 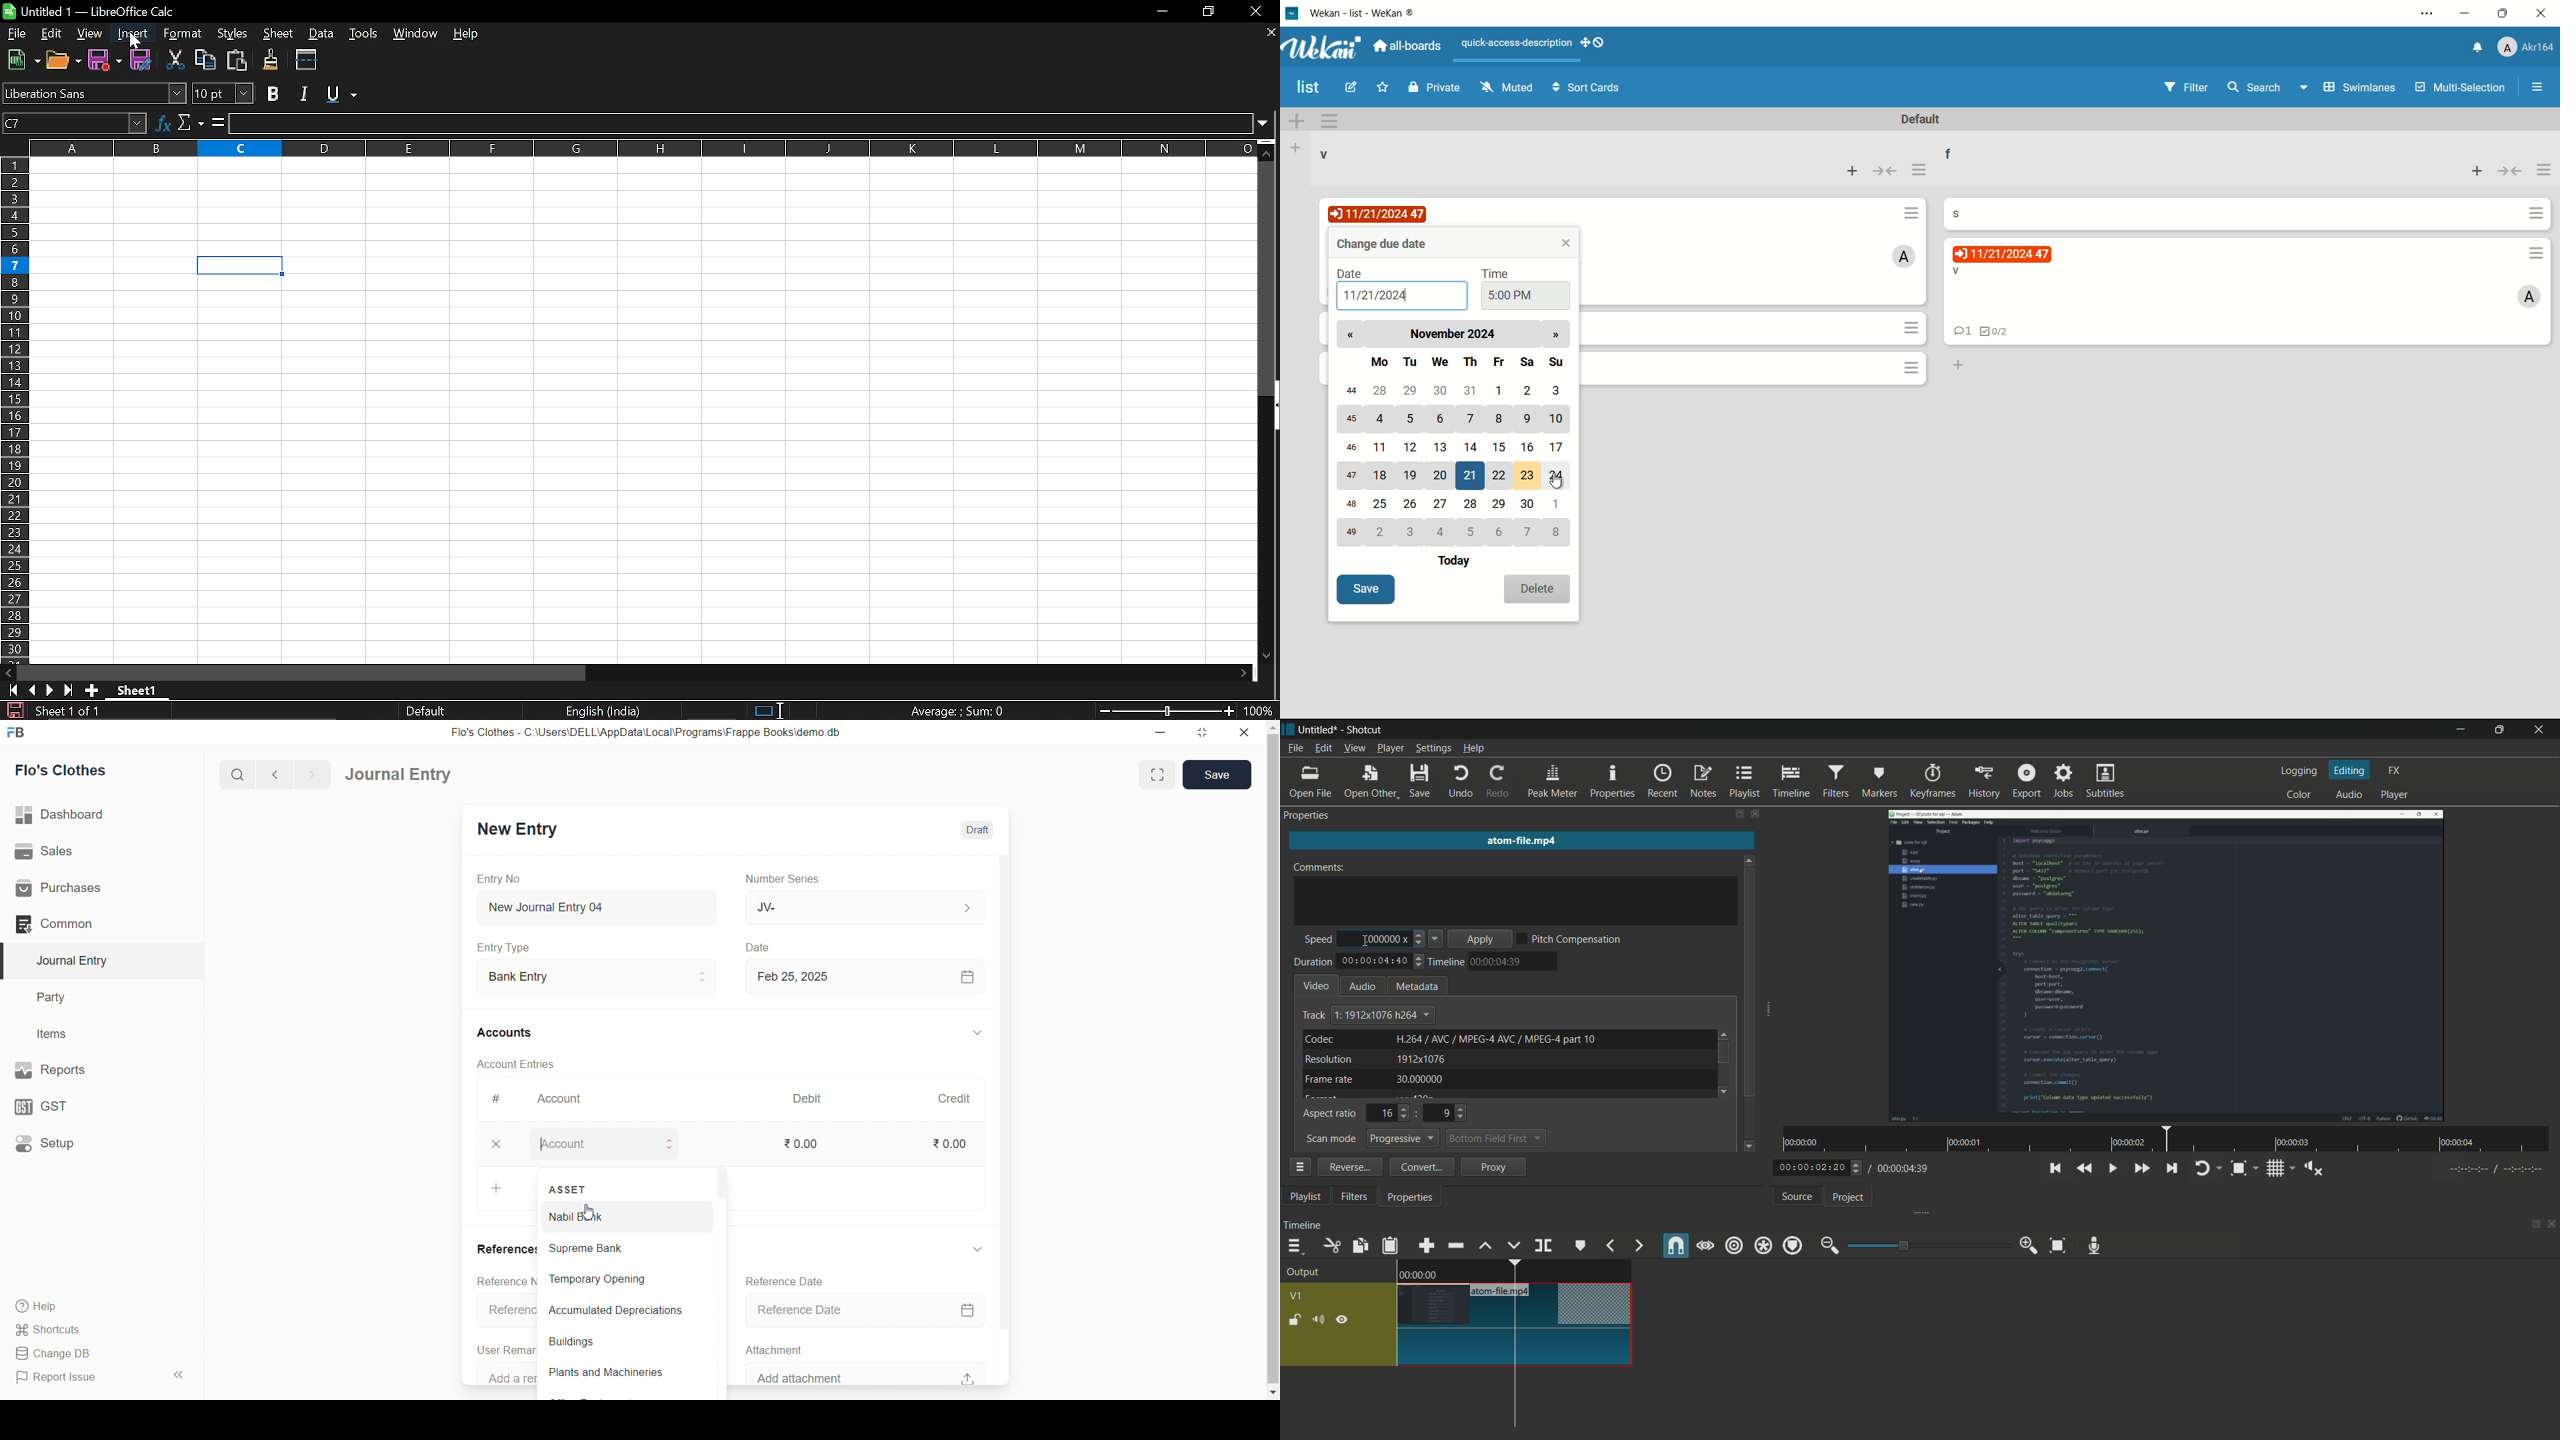 I want to click on Change DB, so click(x=95, y=1354).